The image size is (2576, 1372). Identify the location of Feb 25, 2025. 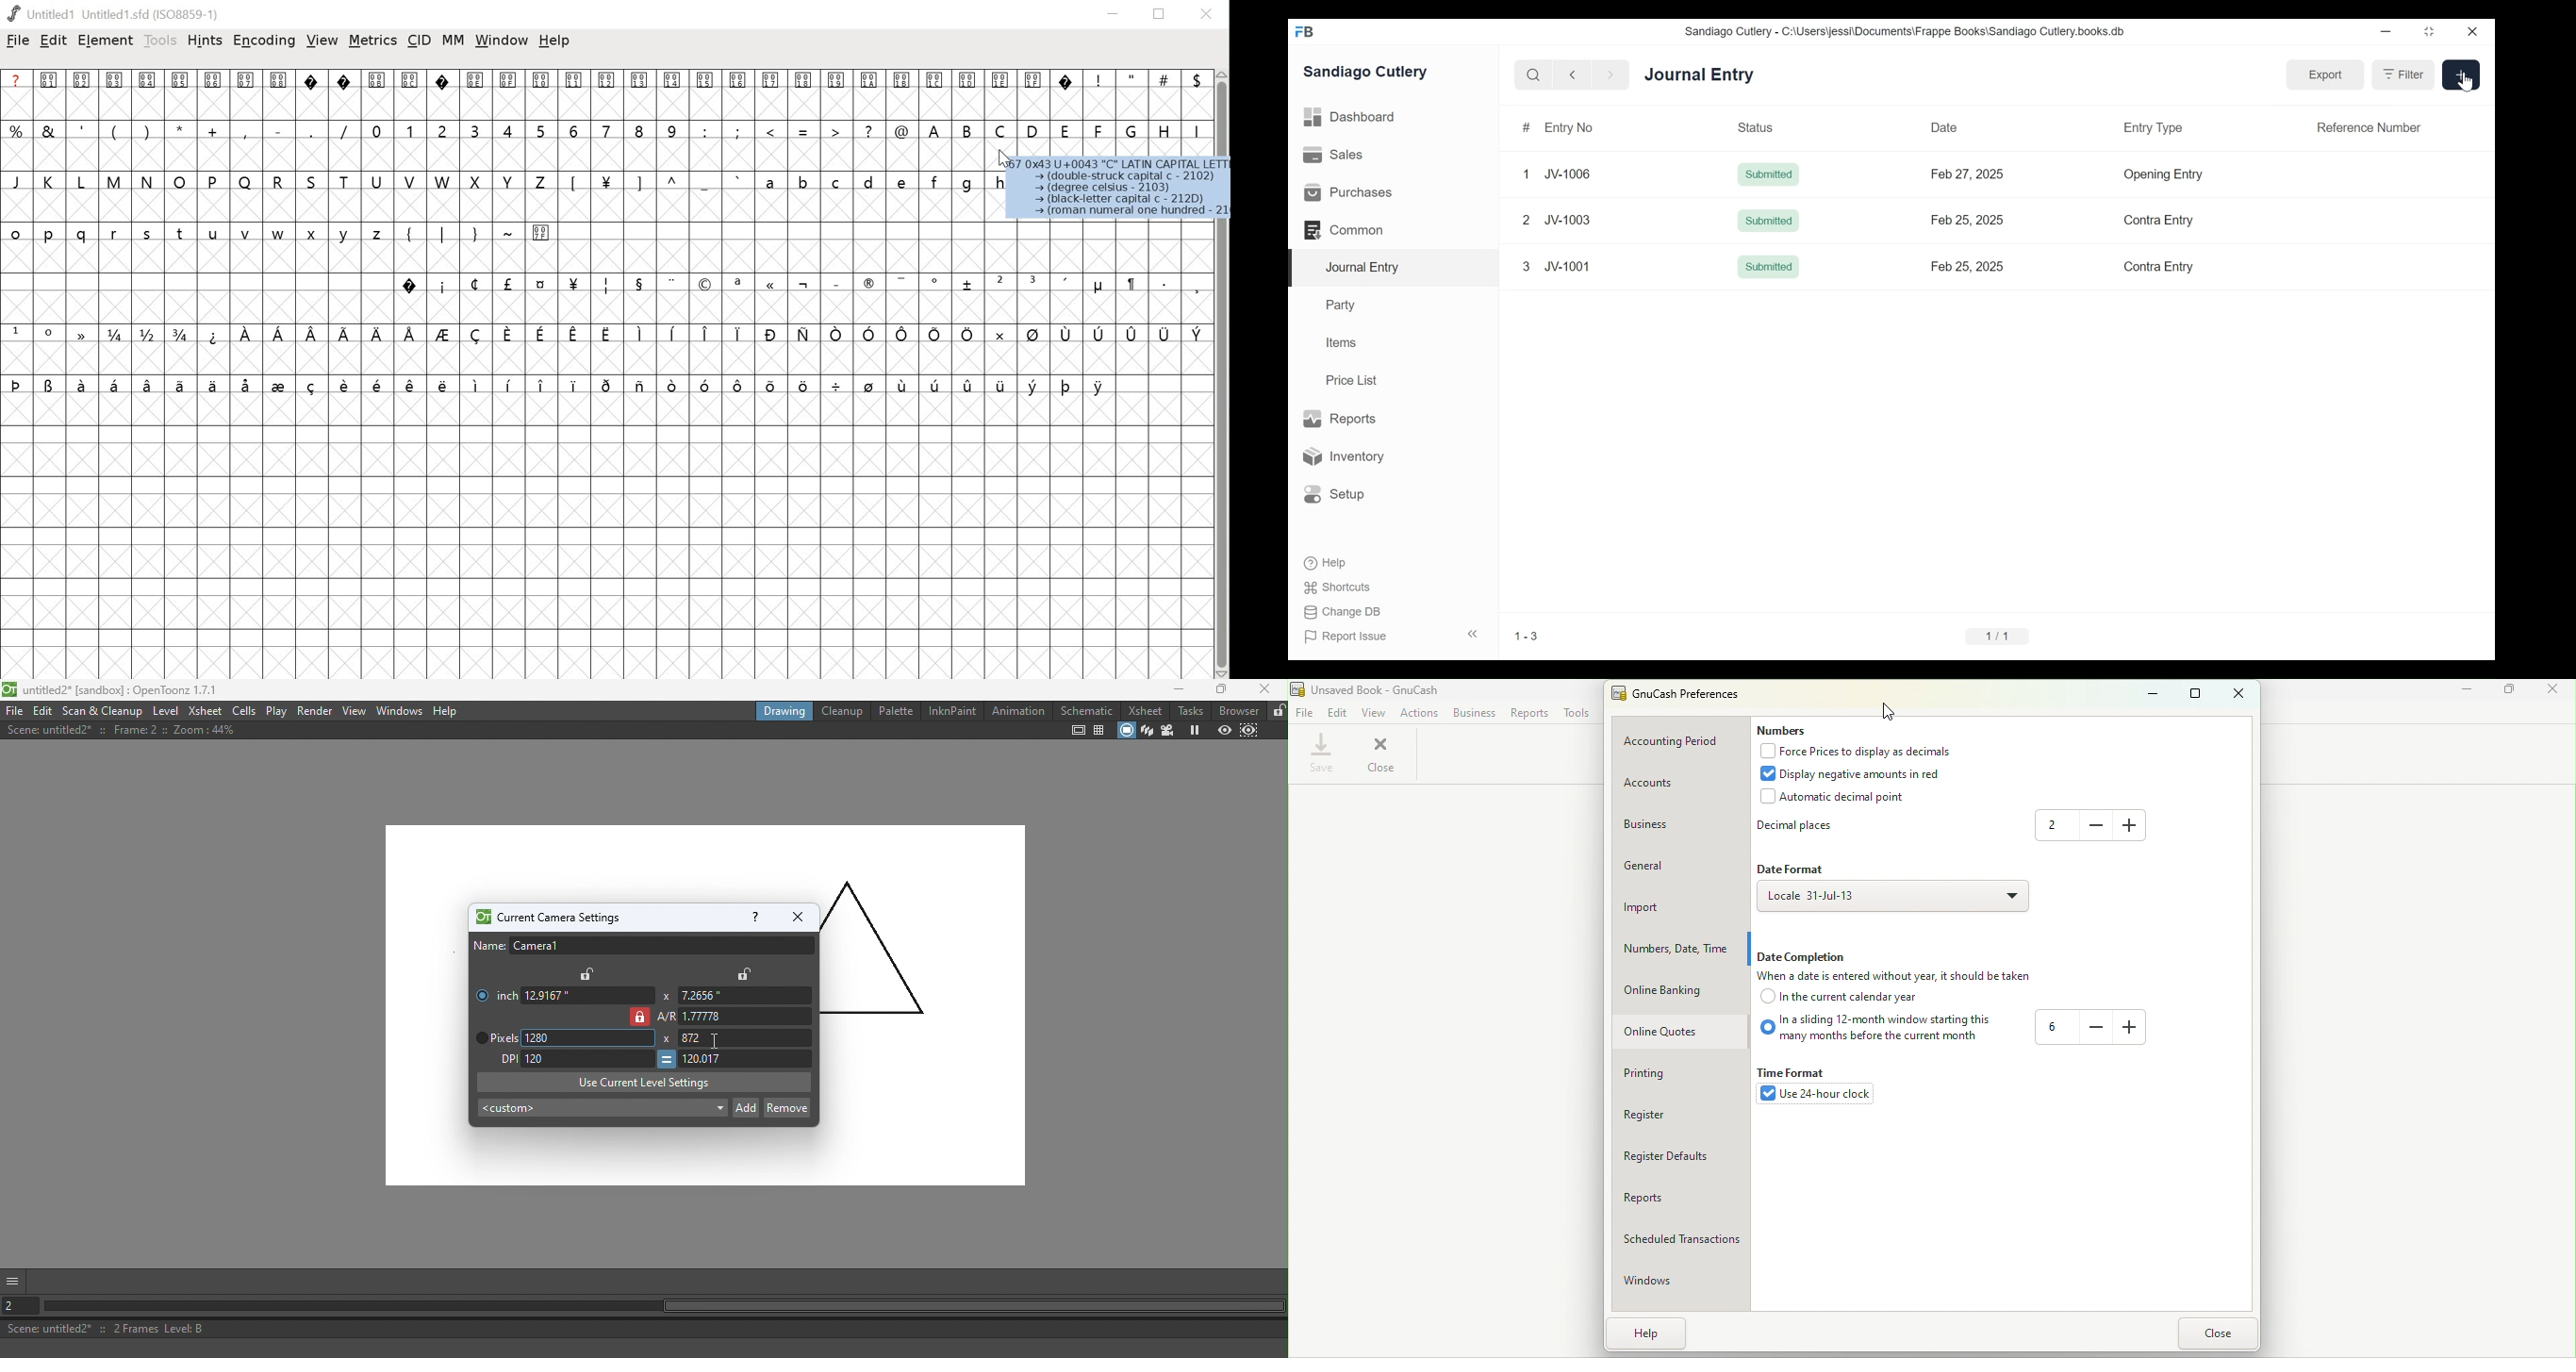
(1966, 219).